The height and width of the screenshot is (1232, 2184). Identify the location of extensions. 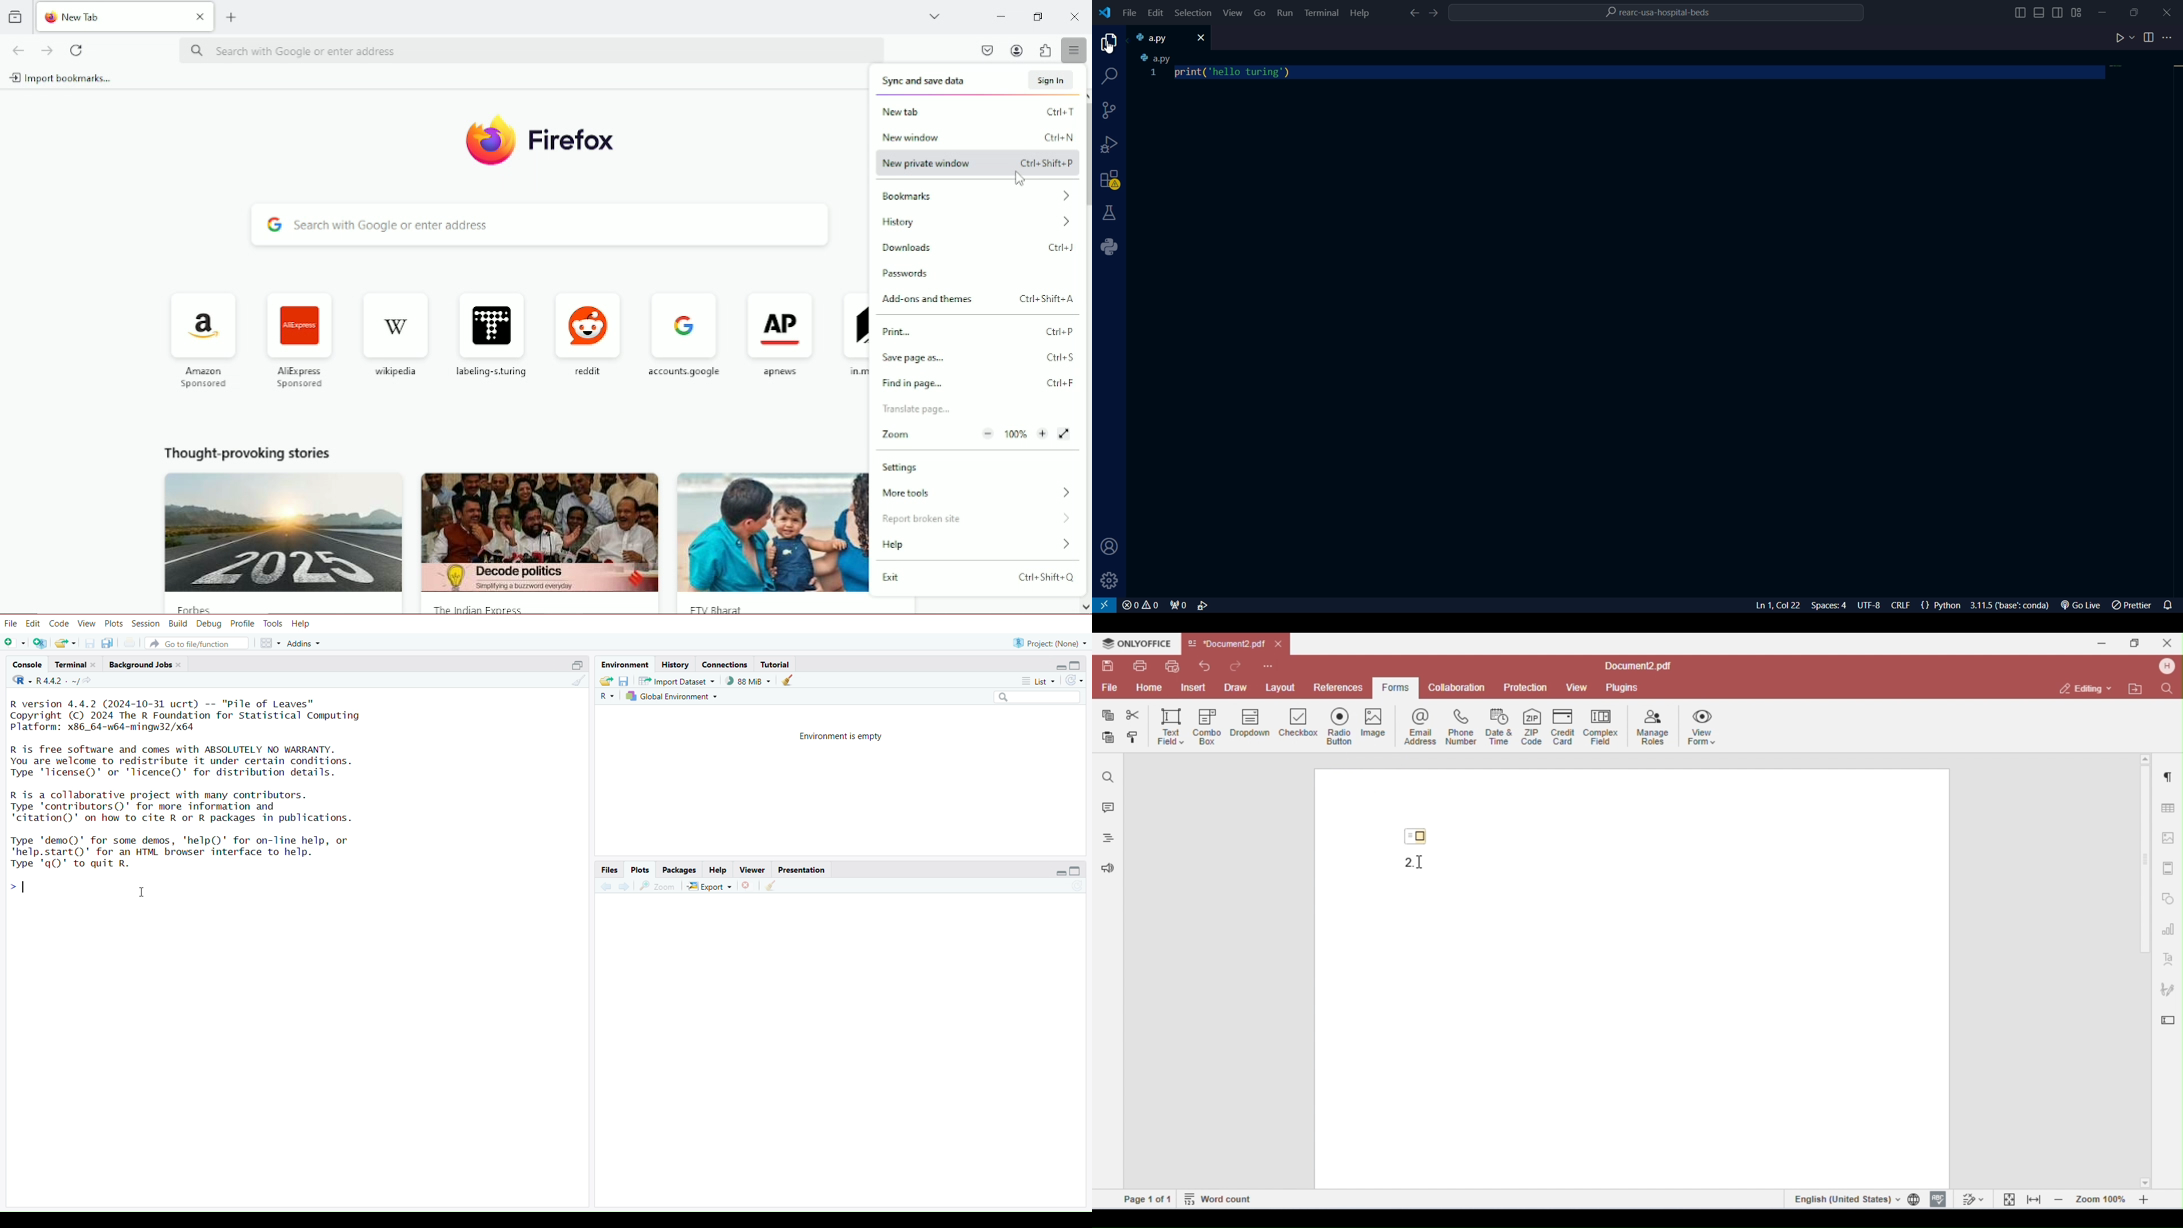
(1112, 180).